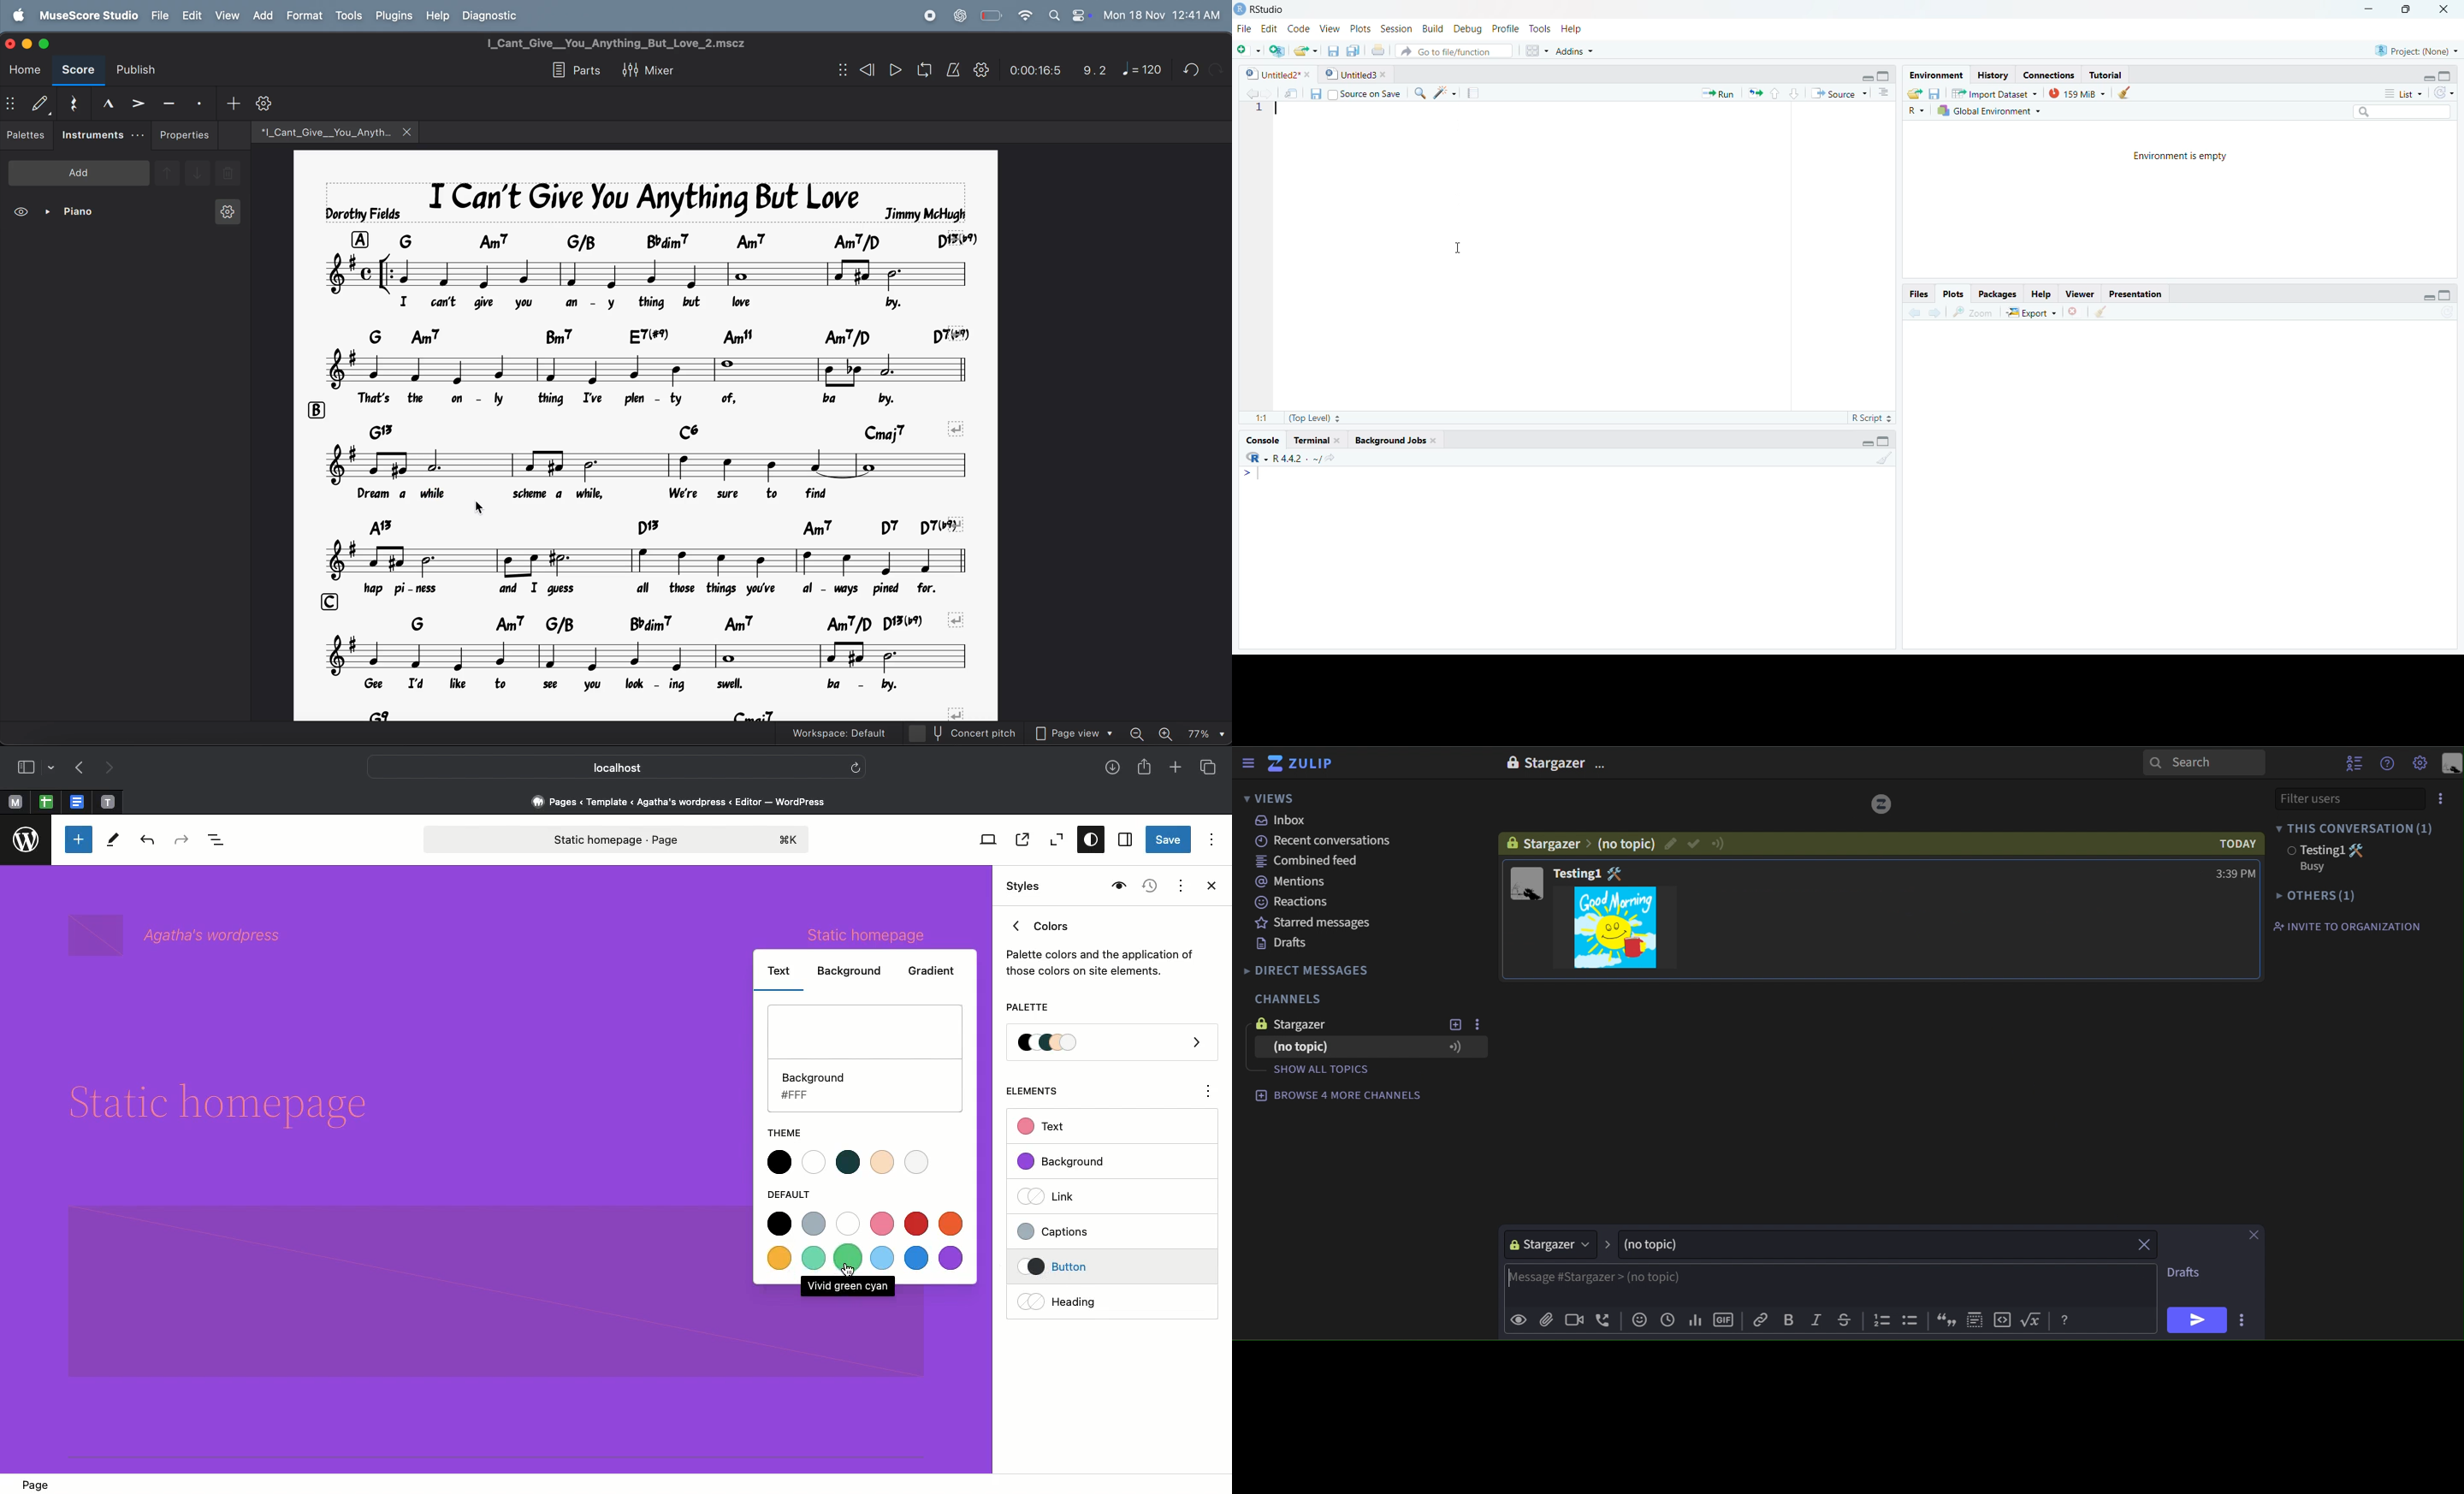  Describe the element at coordinates (1694, 1319) in the screenshot. I see `frequency` at that location.